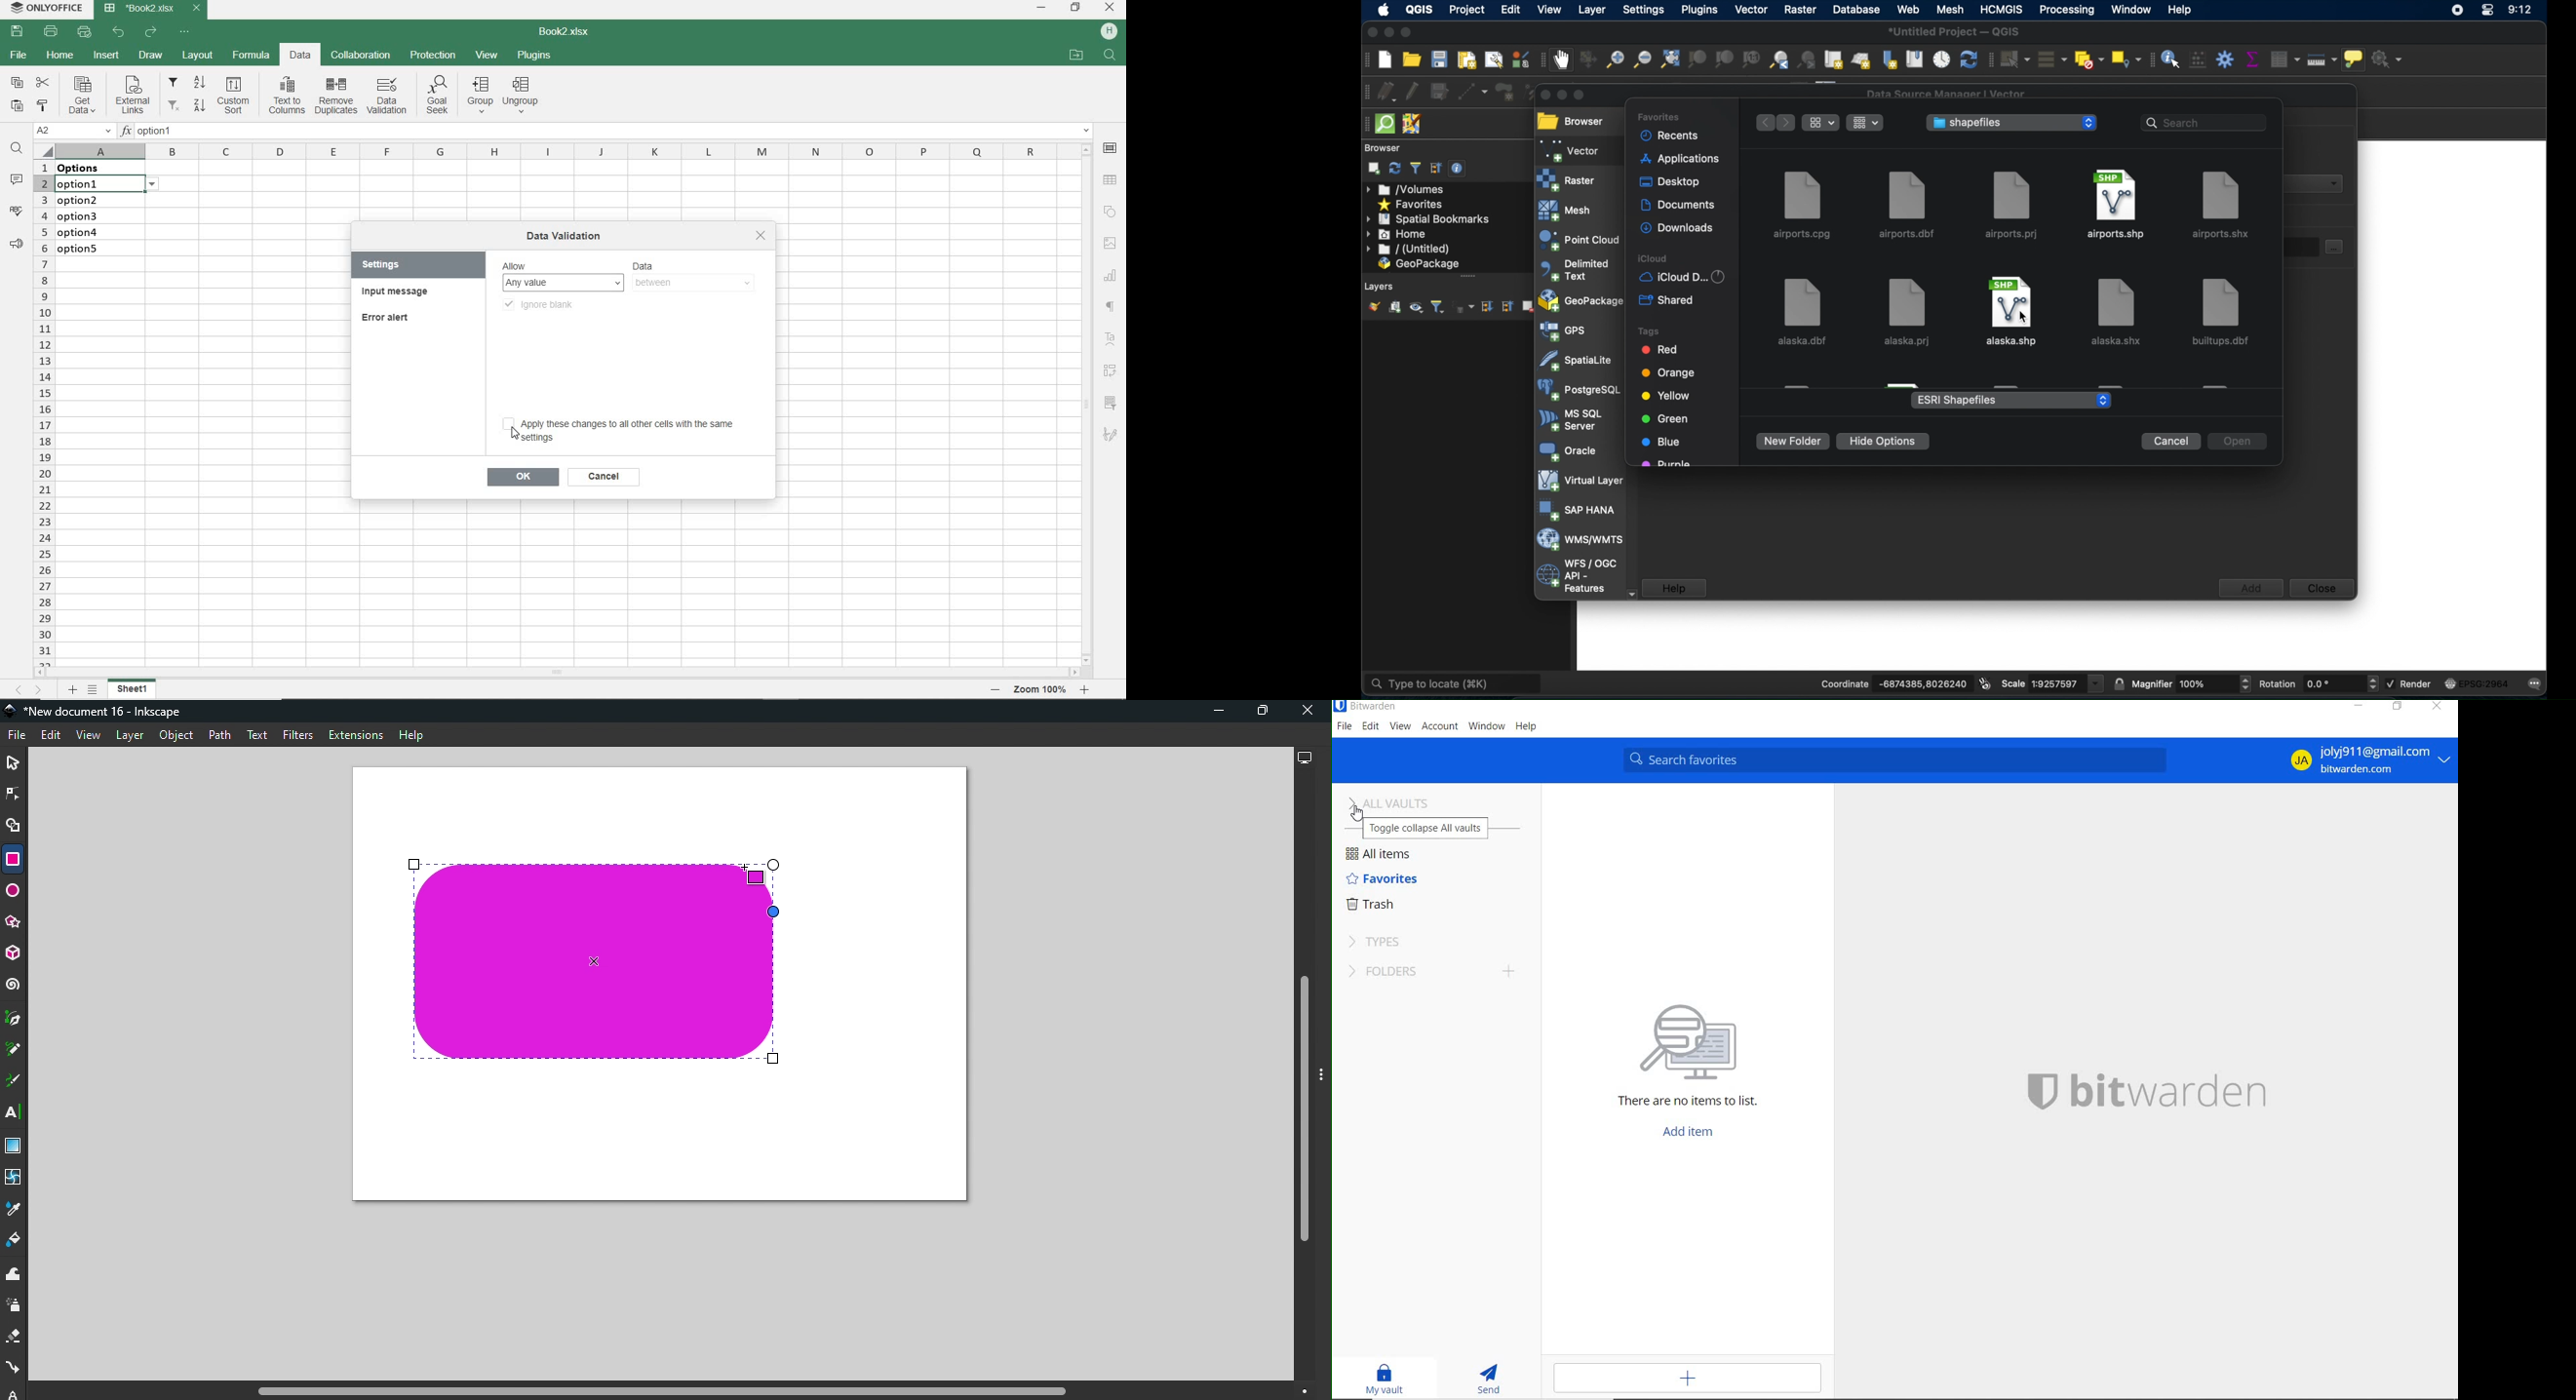 The height and width of the screenshot is (1400, 2576). I want to click on raster, so click(1567, 180).